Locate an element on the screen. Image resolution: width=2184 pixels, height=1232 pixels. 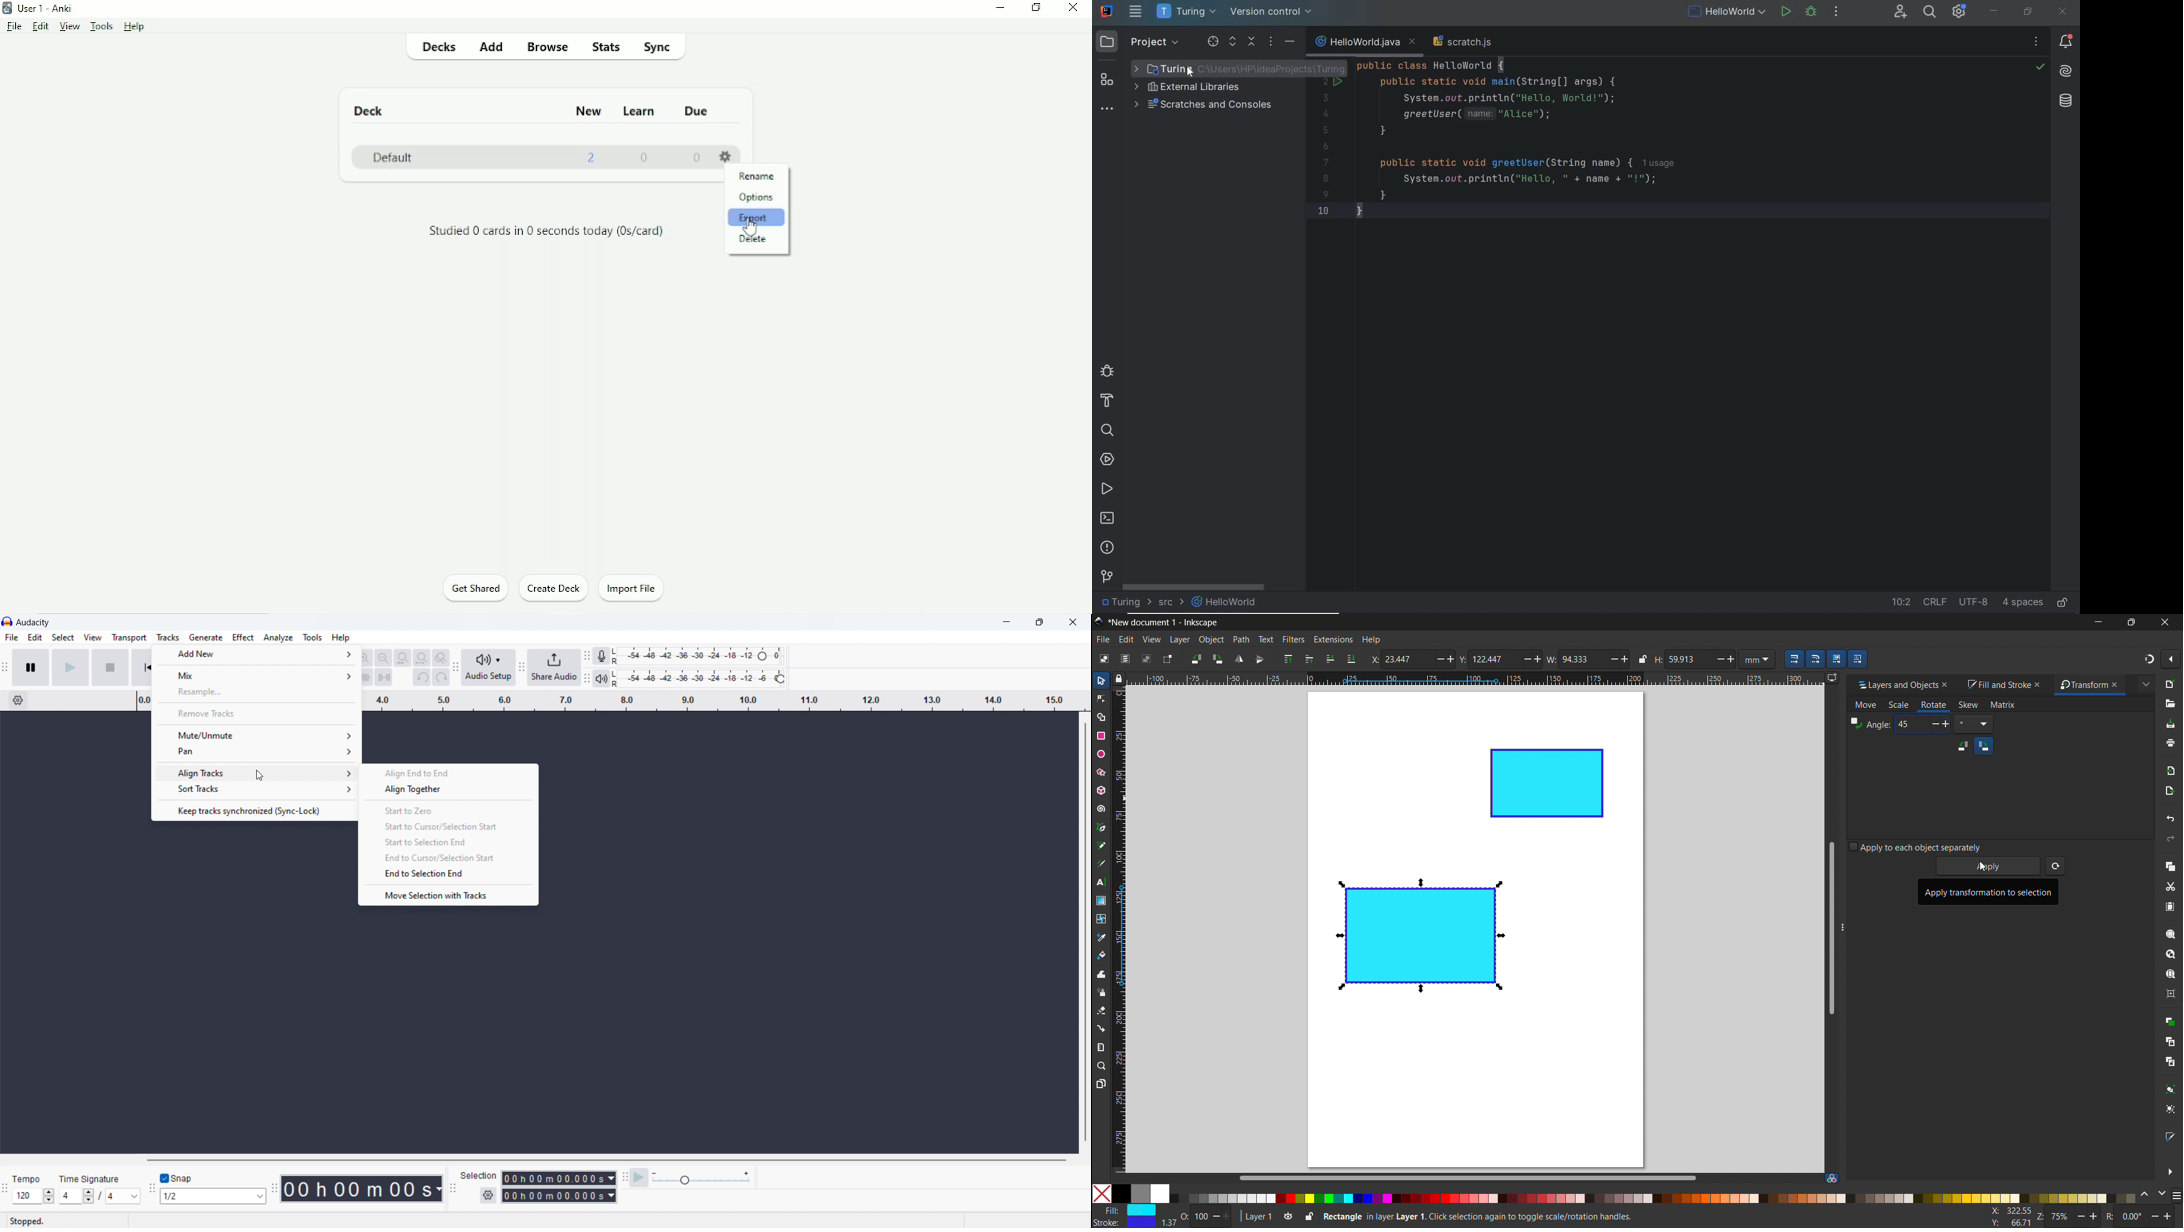
No color is located at coordinates (1102, 1193).